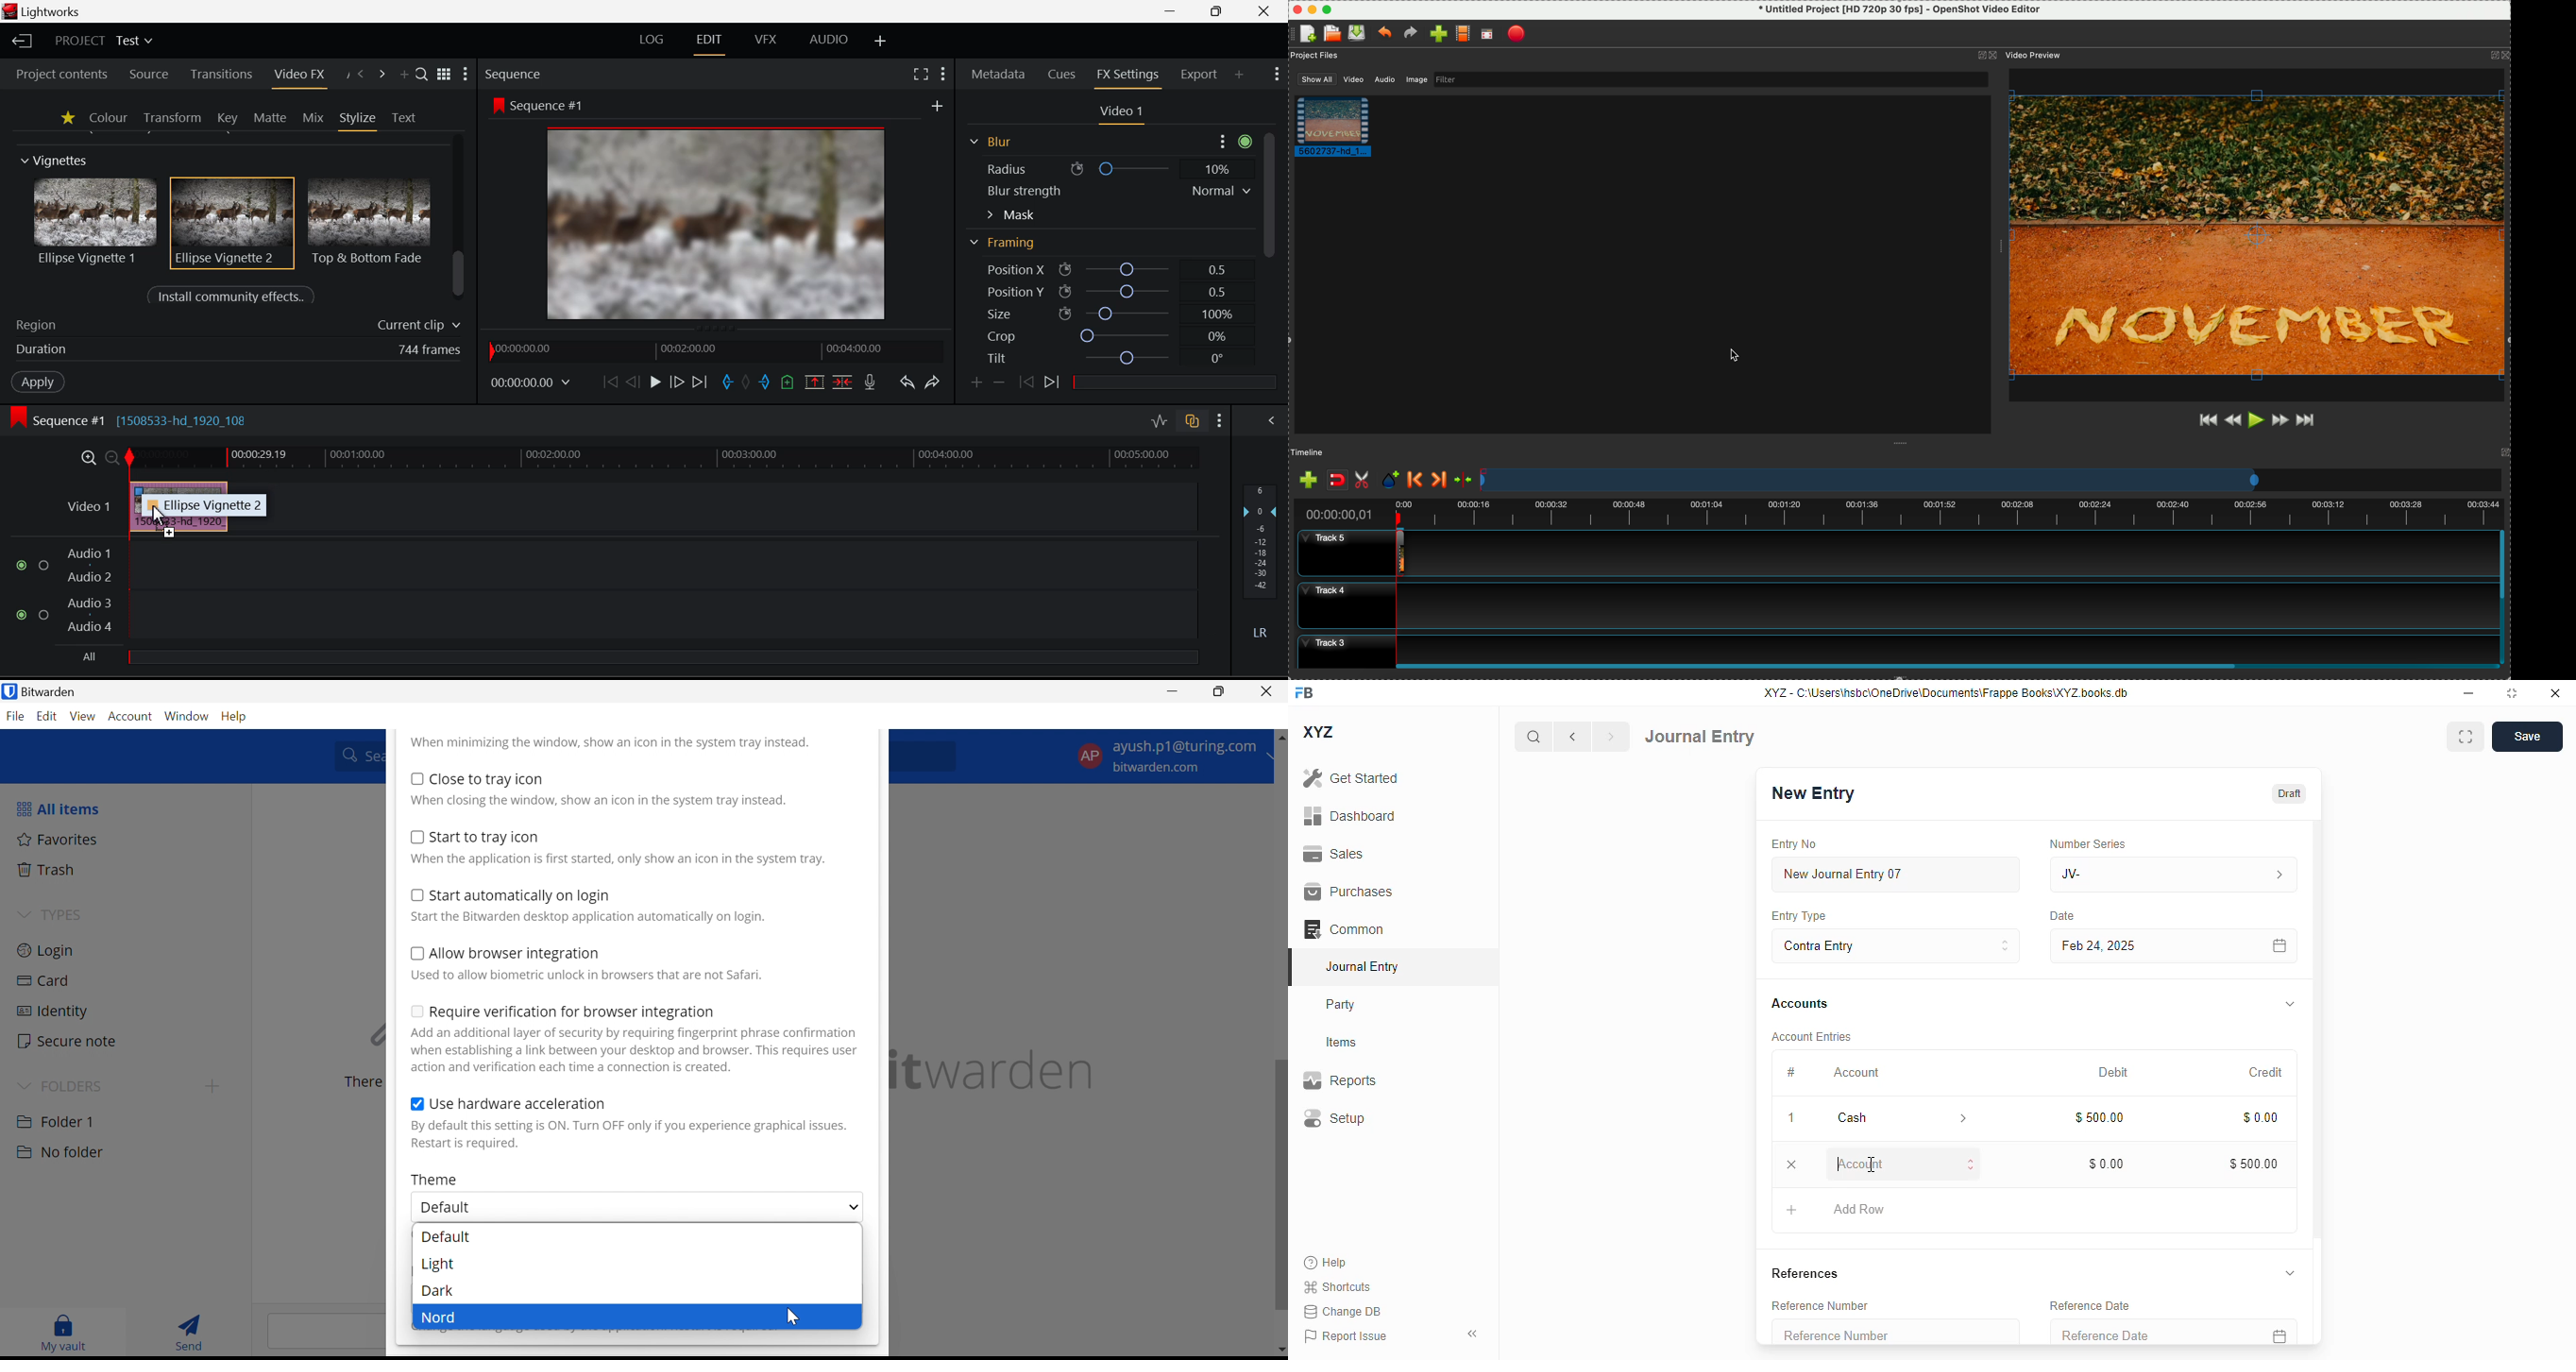 The height and width of the screenshot is (1372, 2576). I want to click on save, so click(2527, 737).